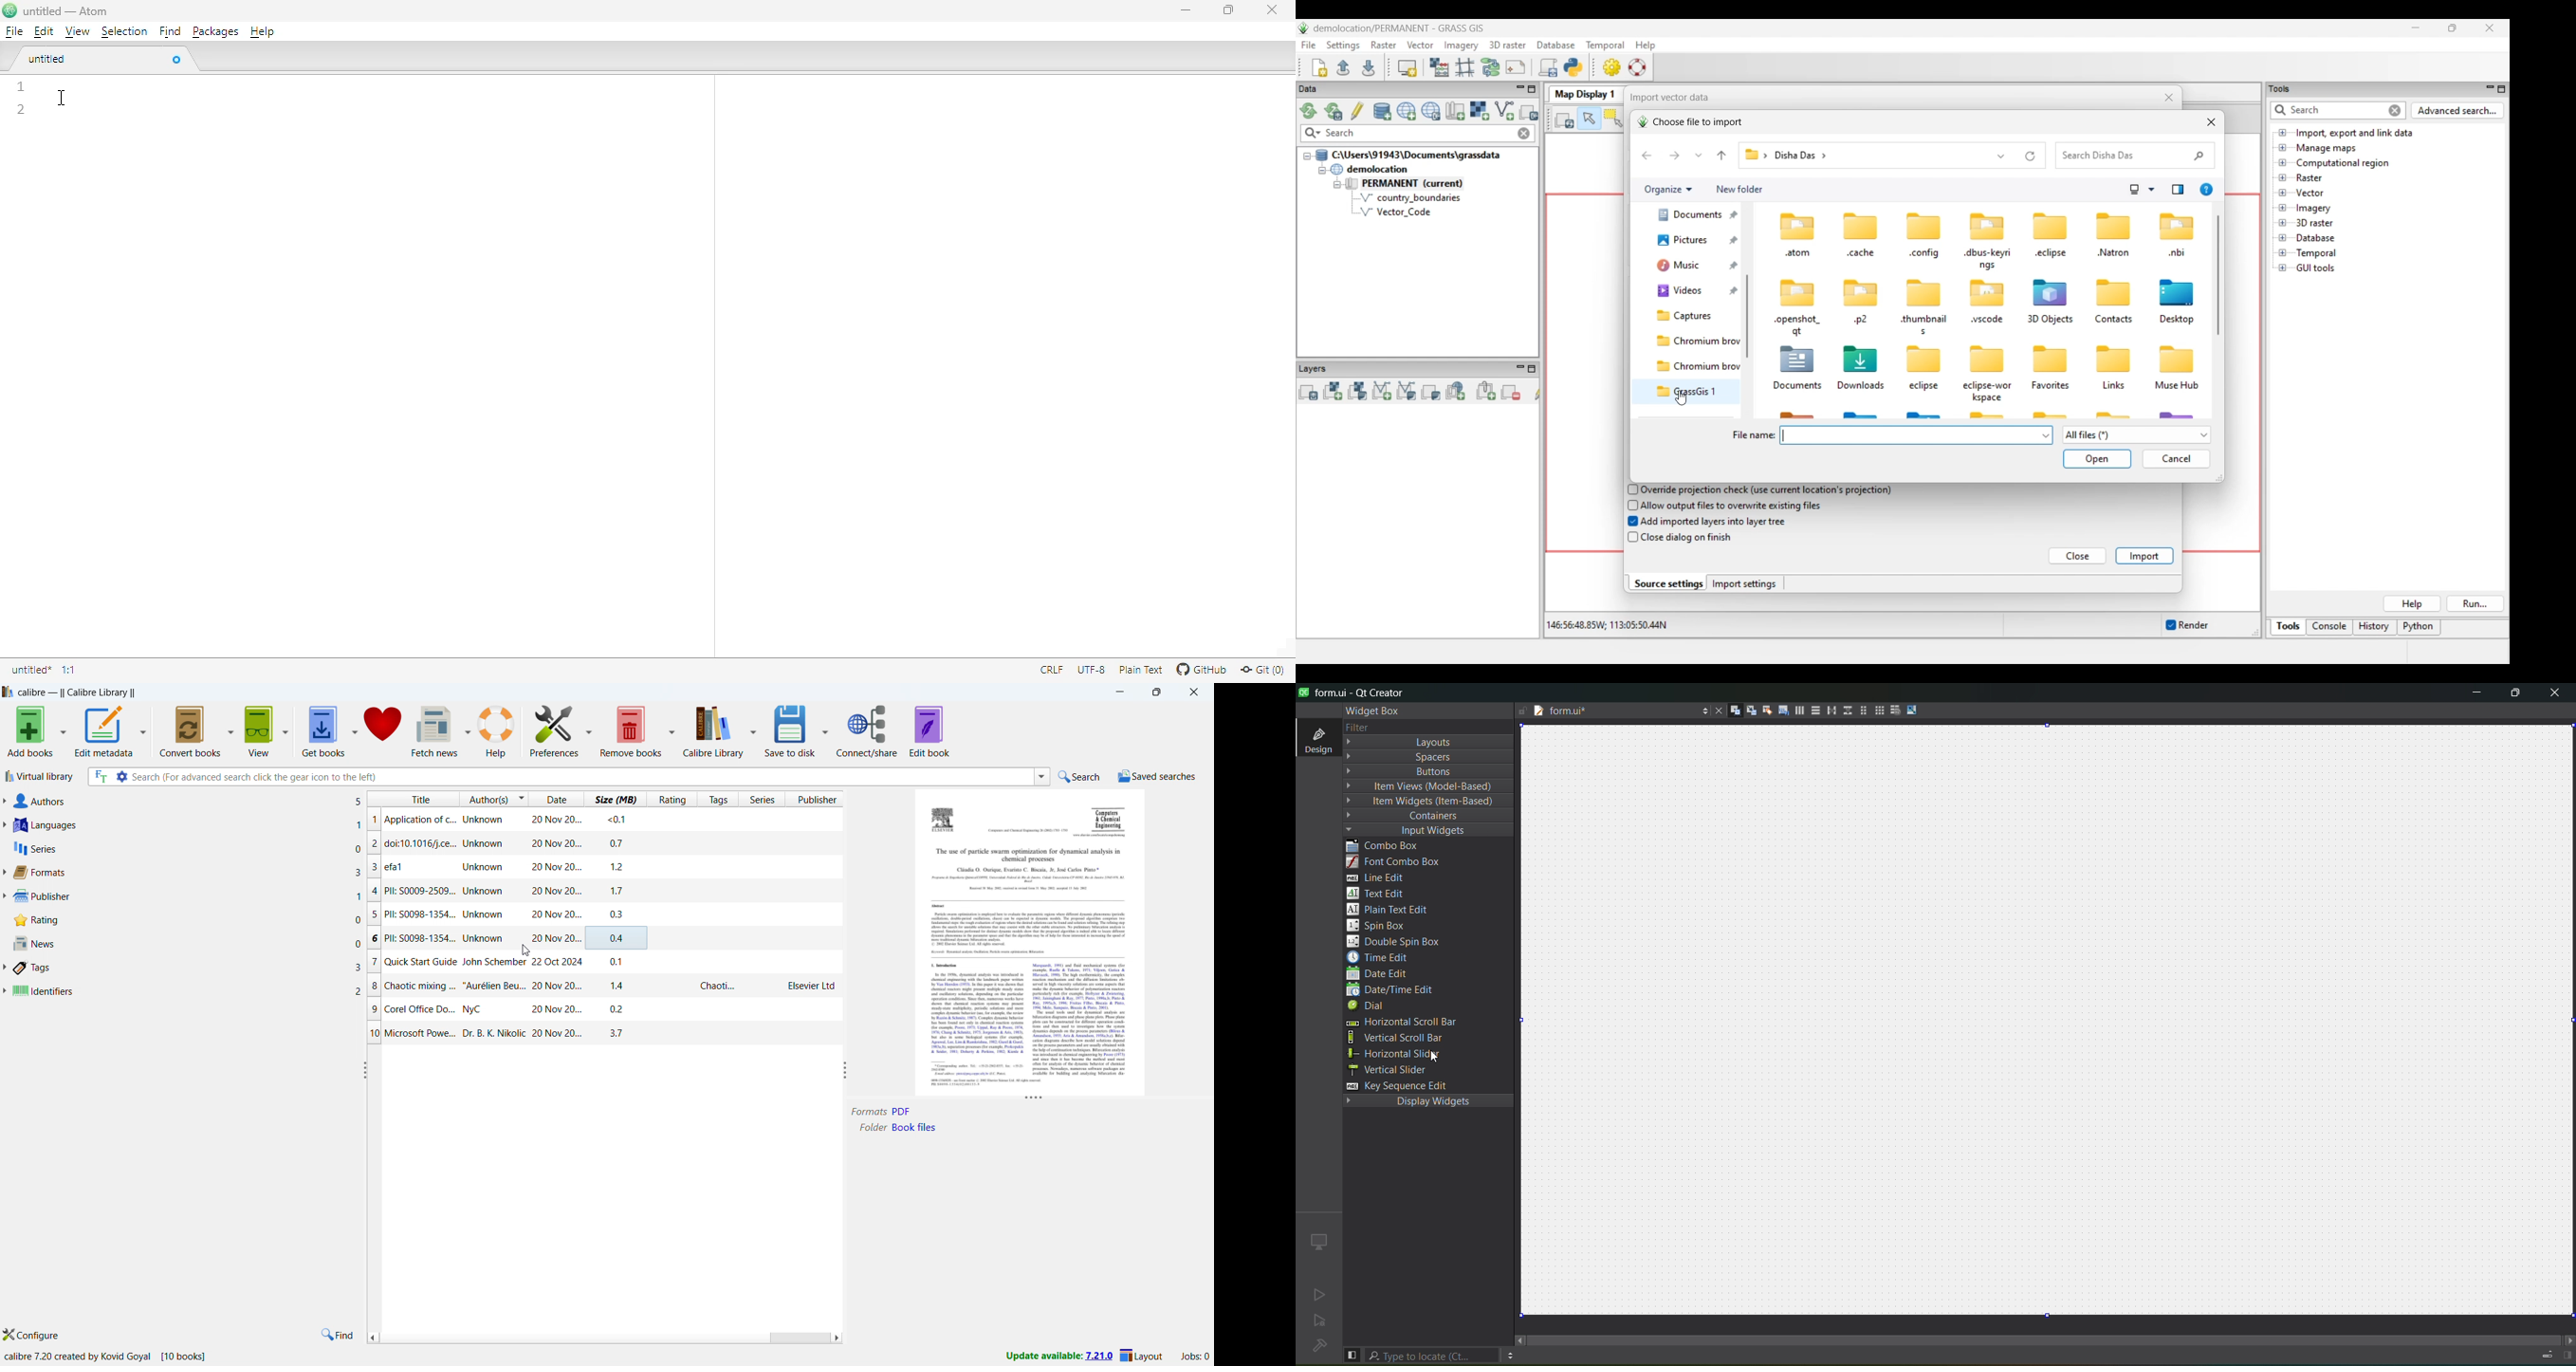 This screenshot has width=2576, height=1372. Describe the element at coordinates (1390, 1071) in the screenshot. I see `vertical slider` at that location.